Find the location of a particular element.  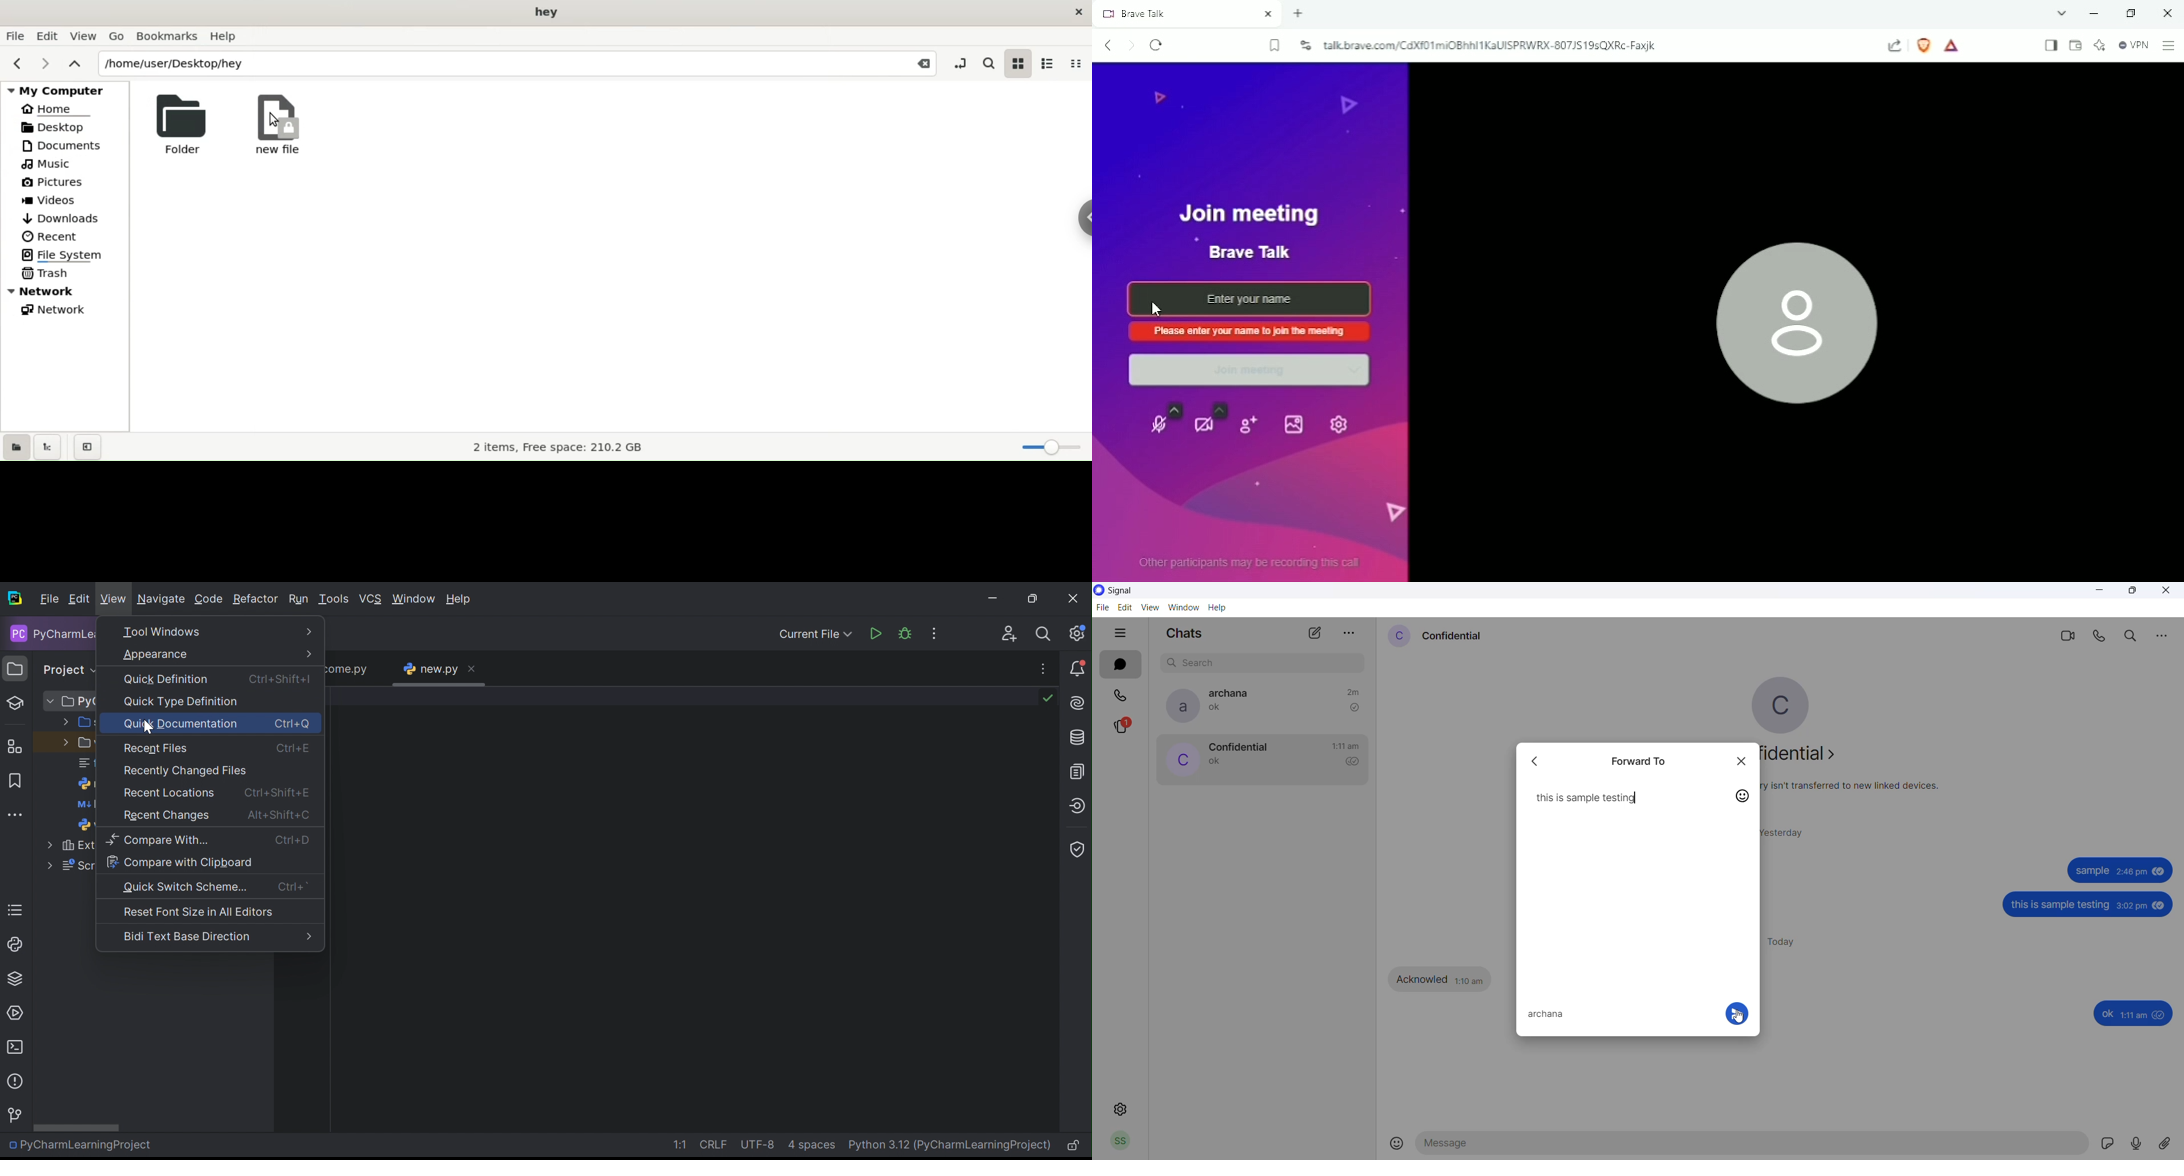

Invite people is located at coordinates (1248, 425).